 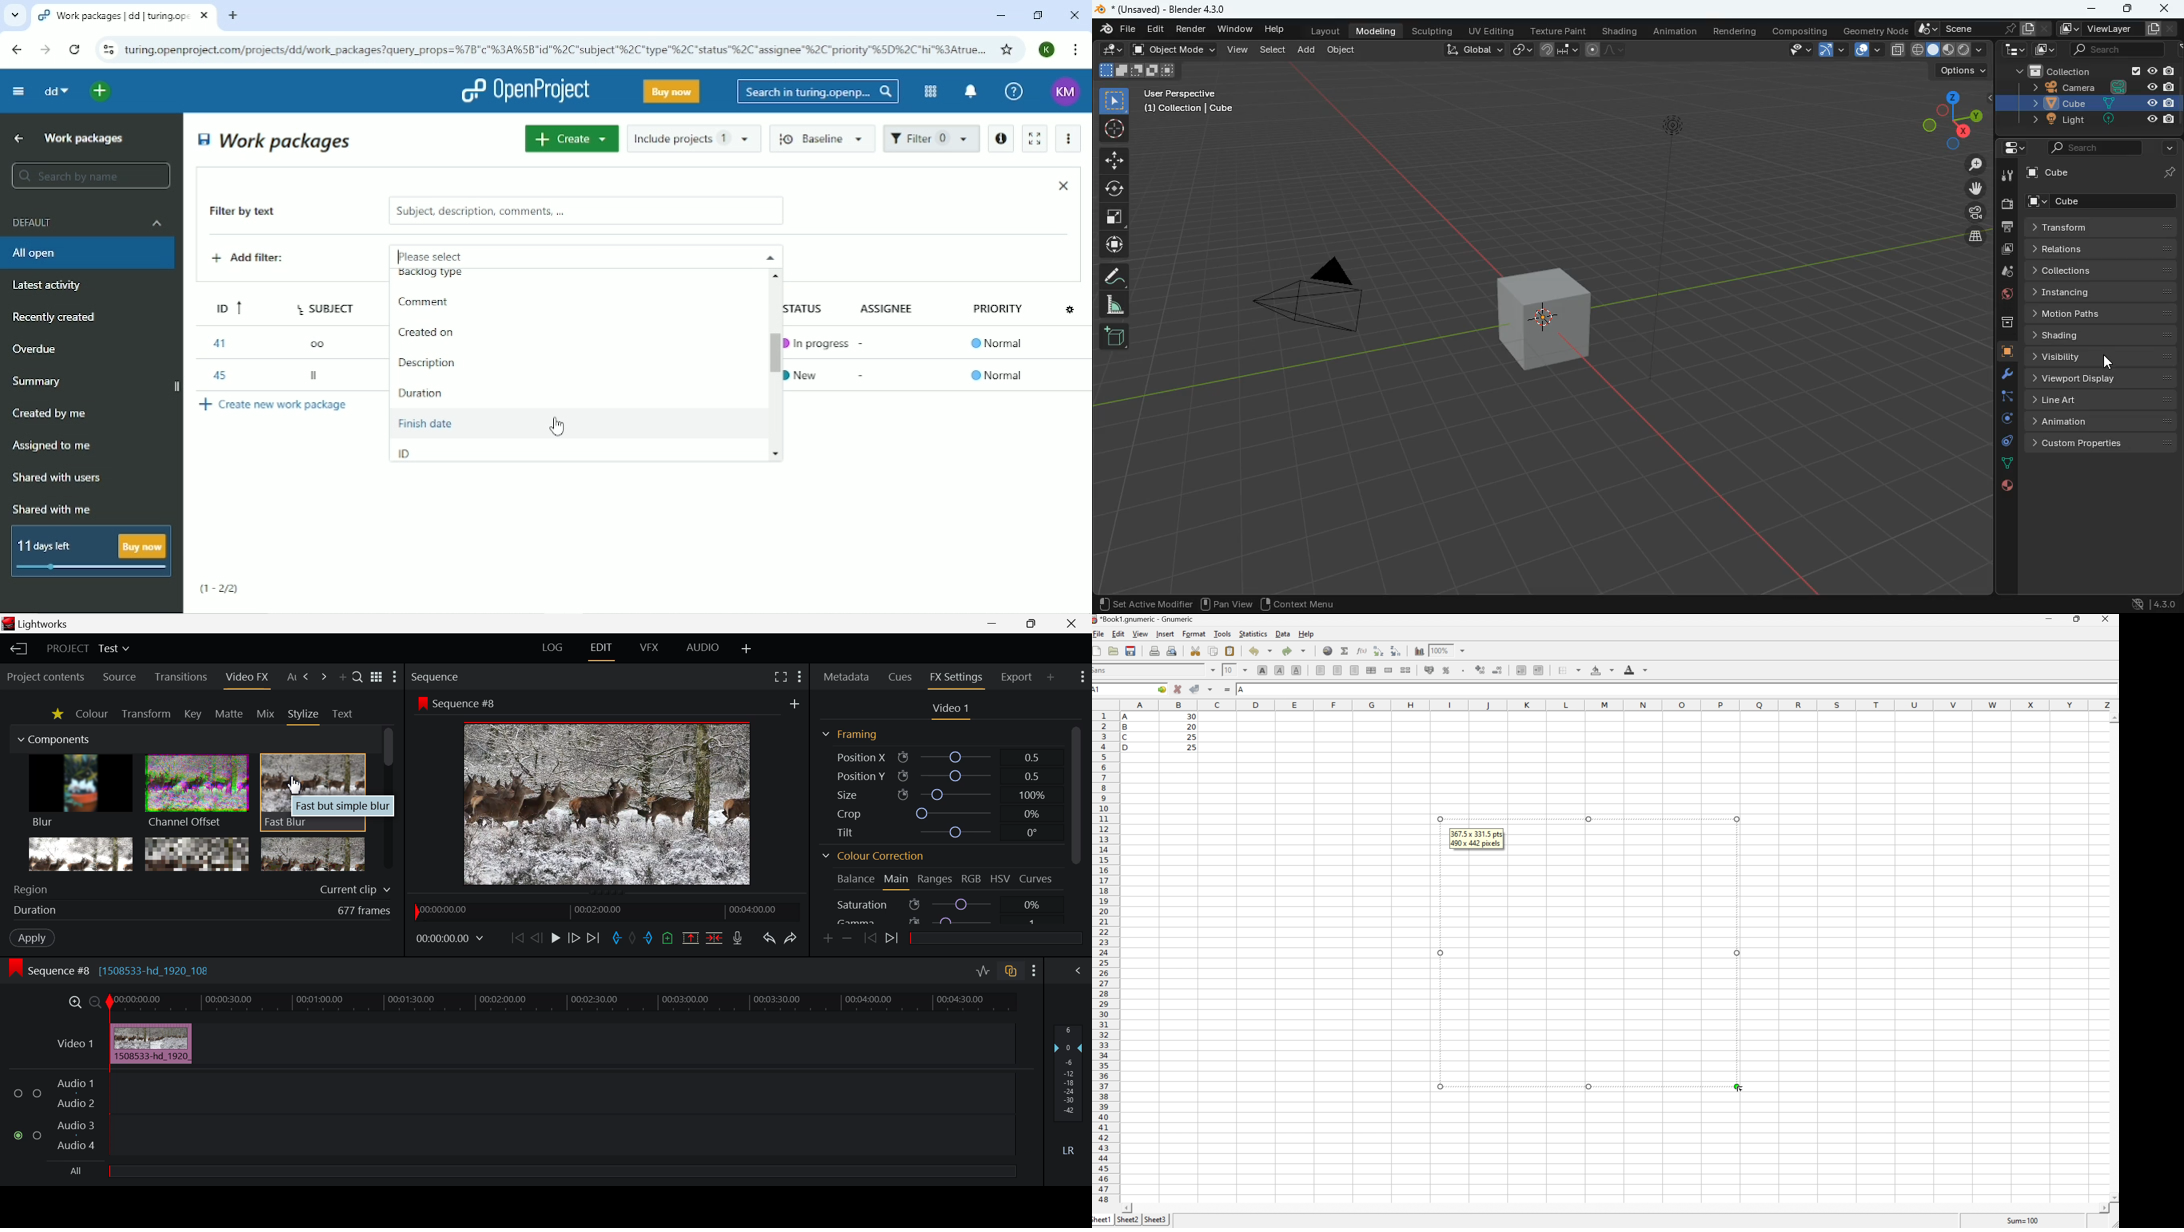 What do you see at coordinates (1446, 1089) in the screenshot?
I see `` at bounding box center [1446, 1089].